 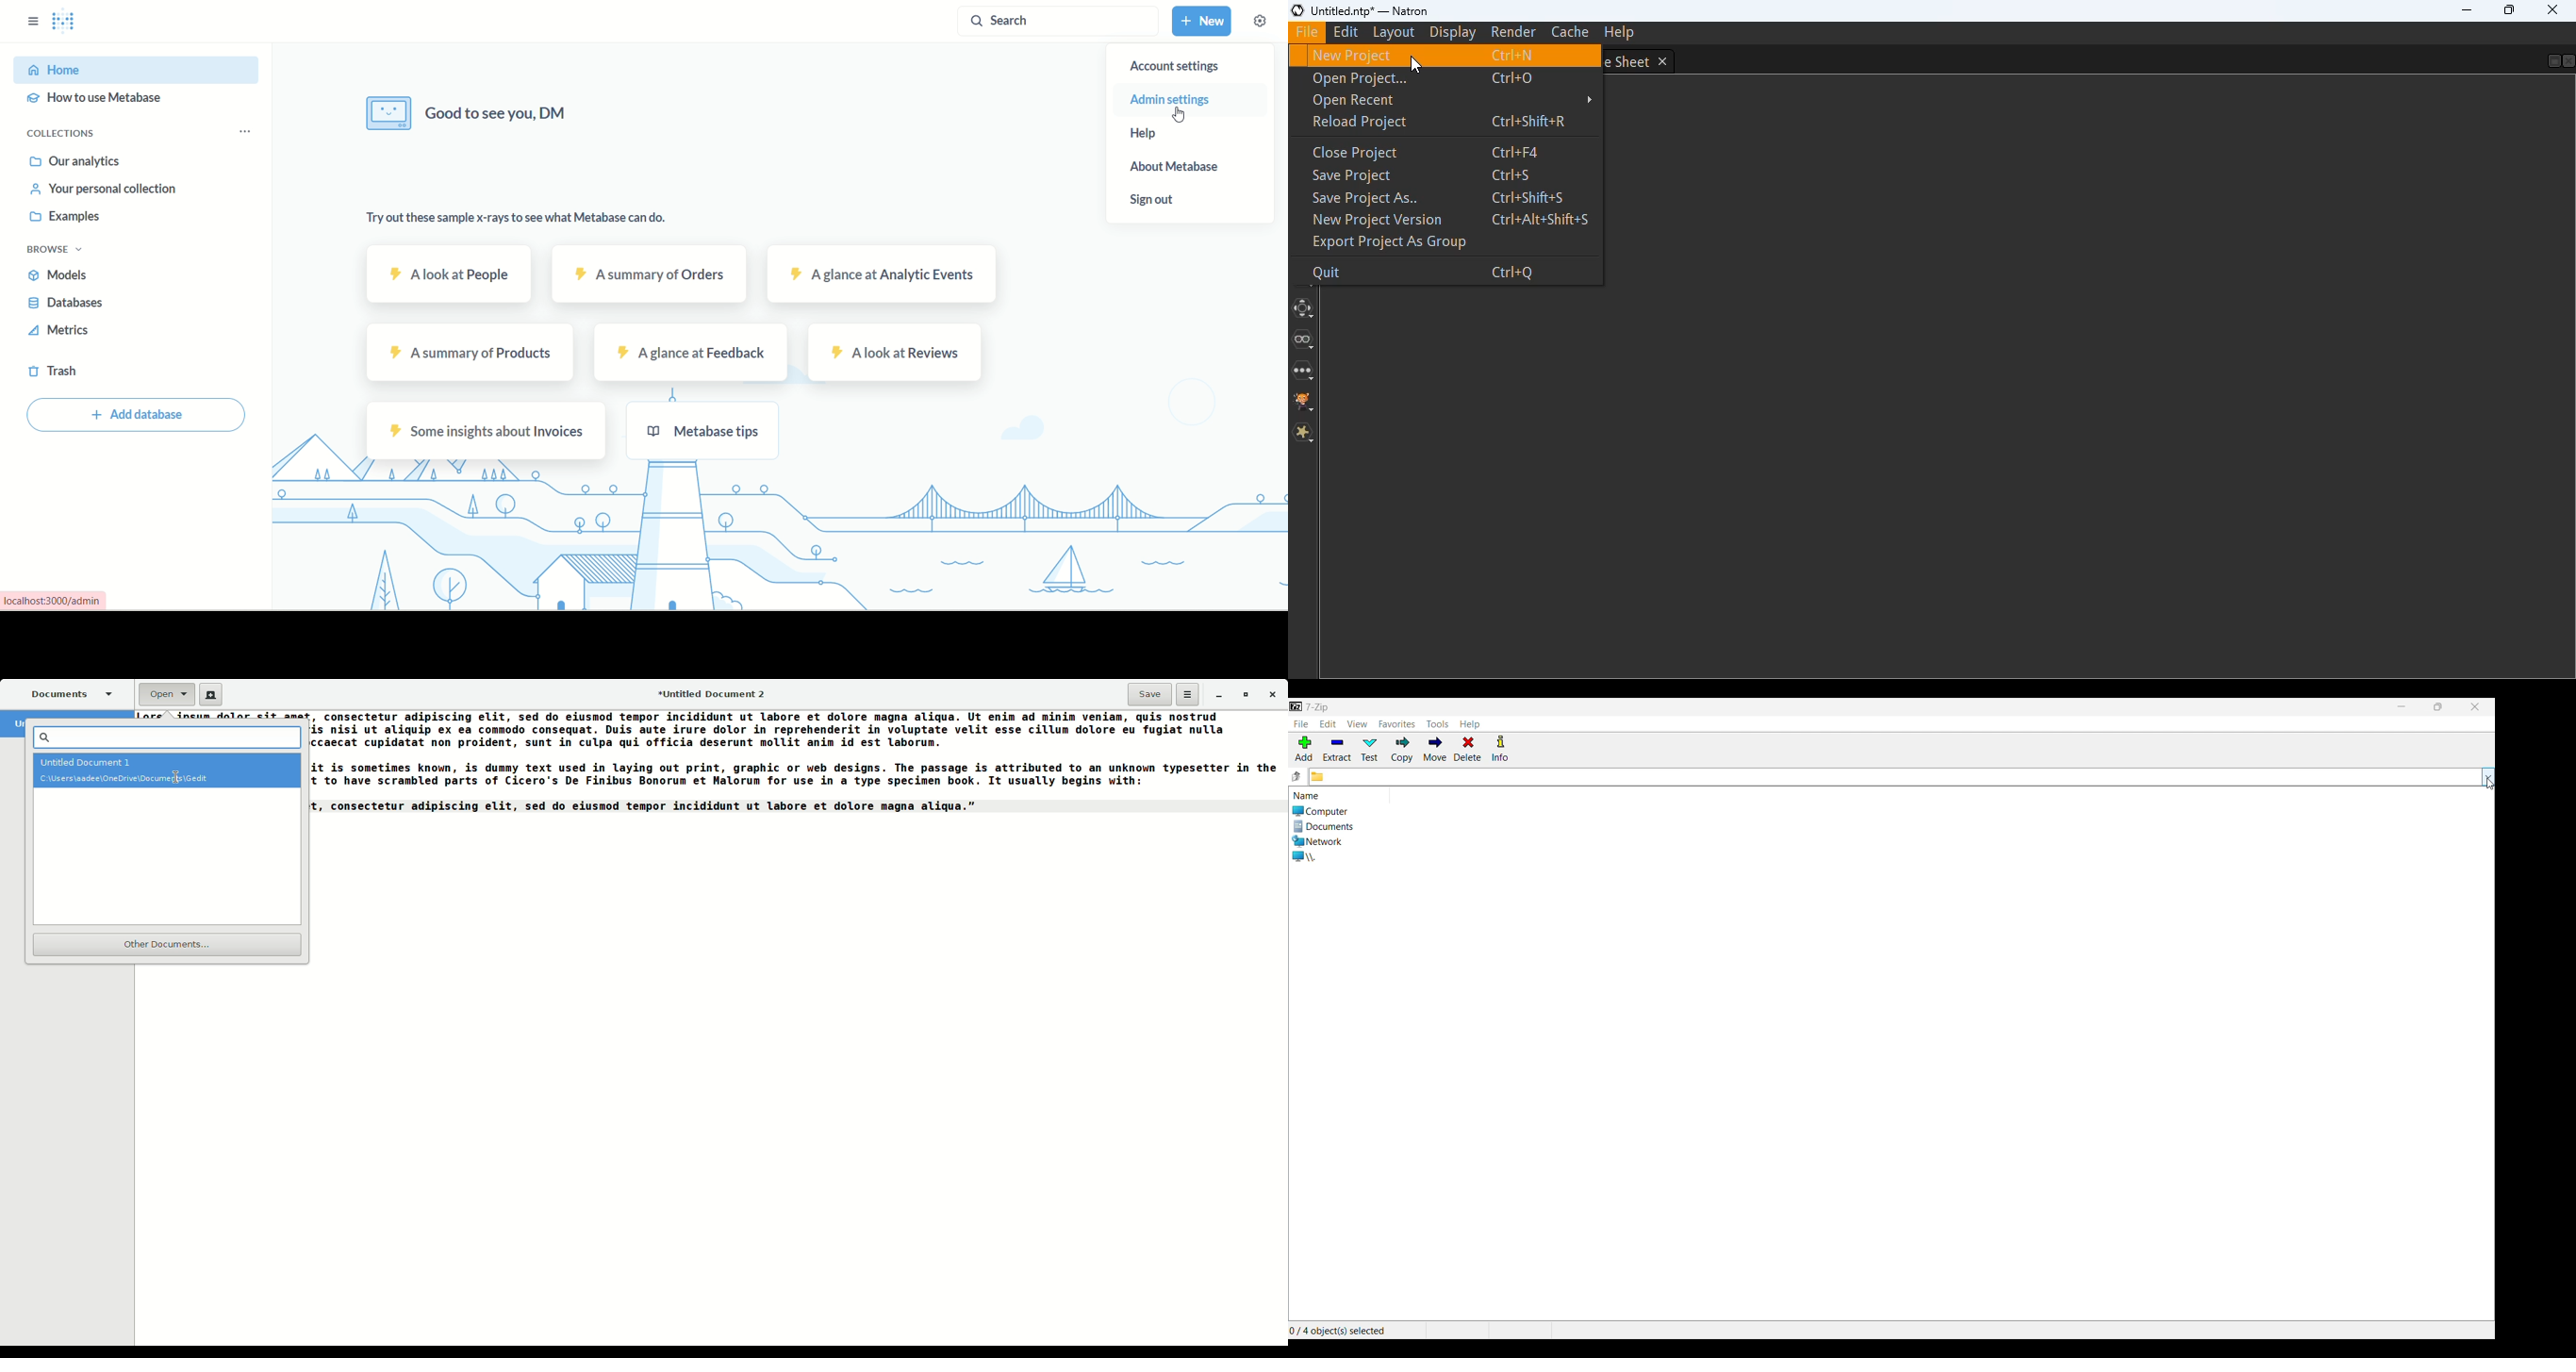 I want to click on Close, so click(x=1272, y=694).